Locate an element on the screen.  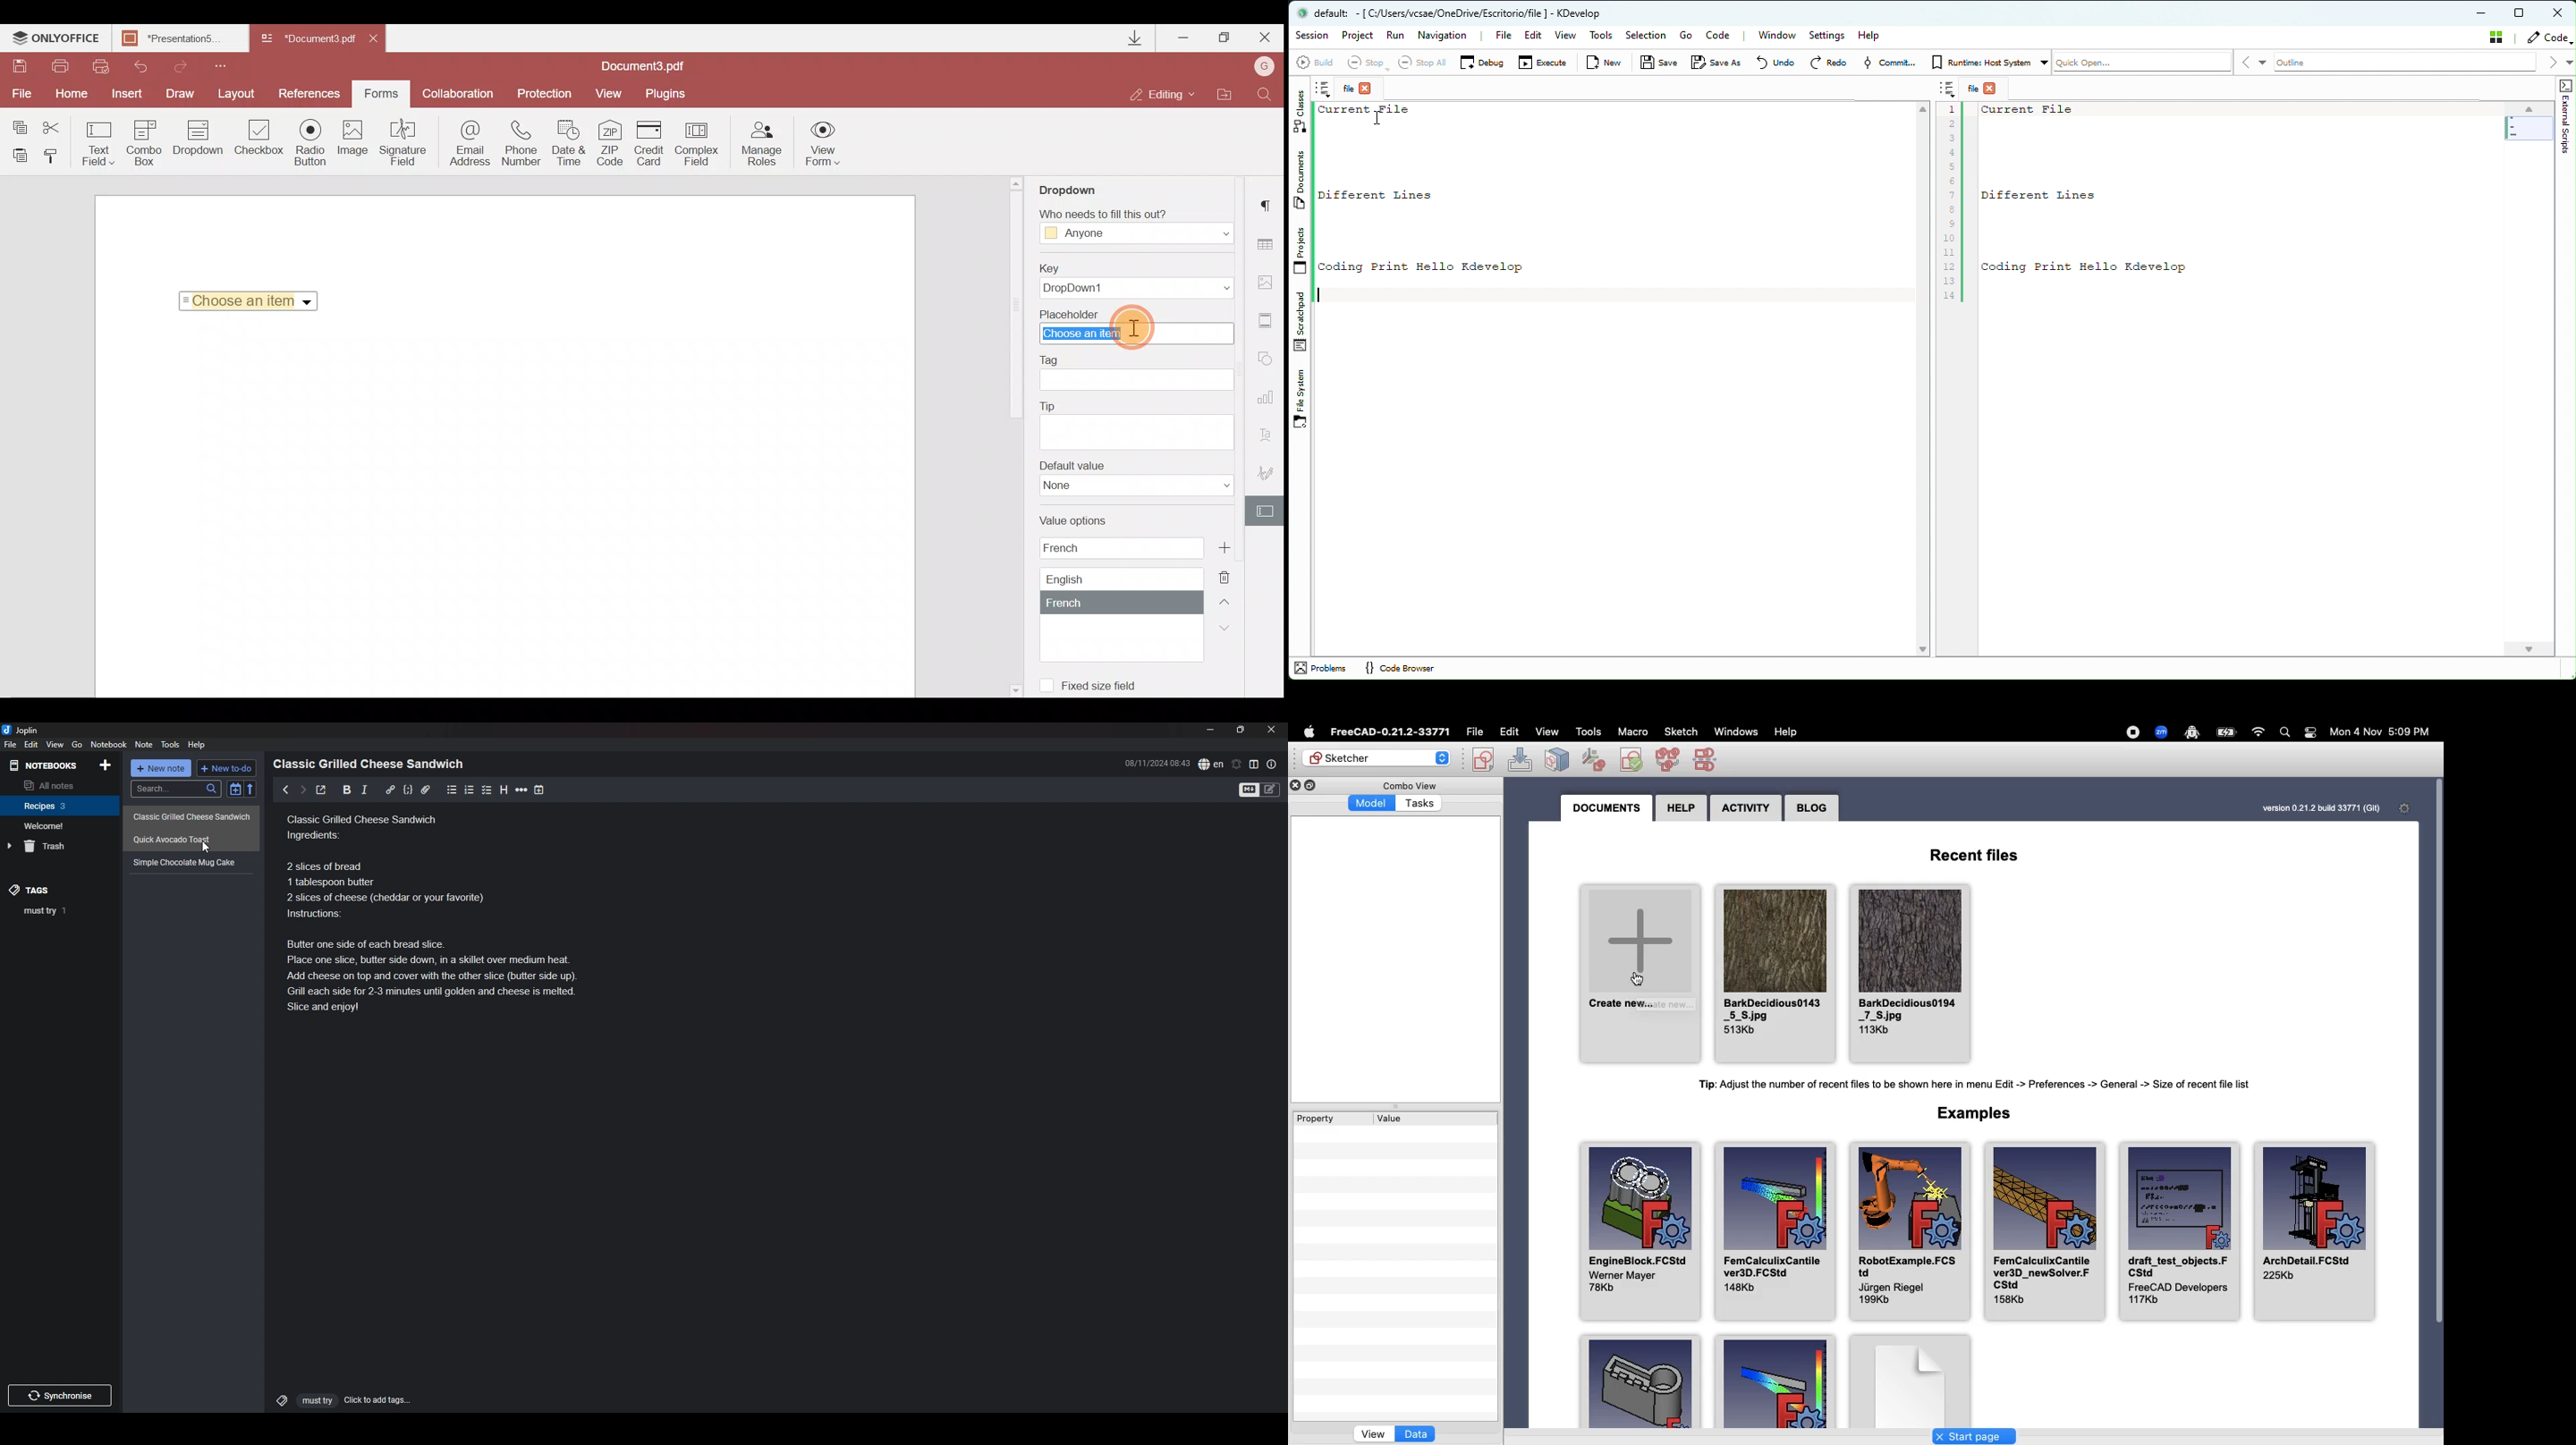
attachment is located at coordinates (425, 790).